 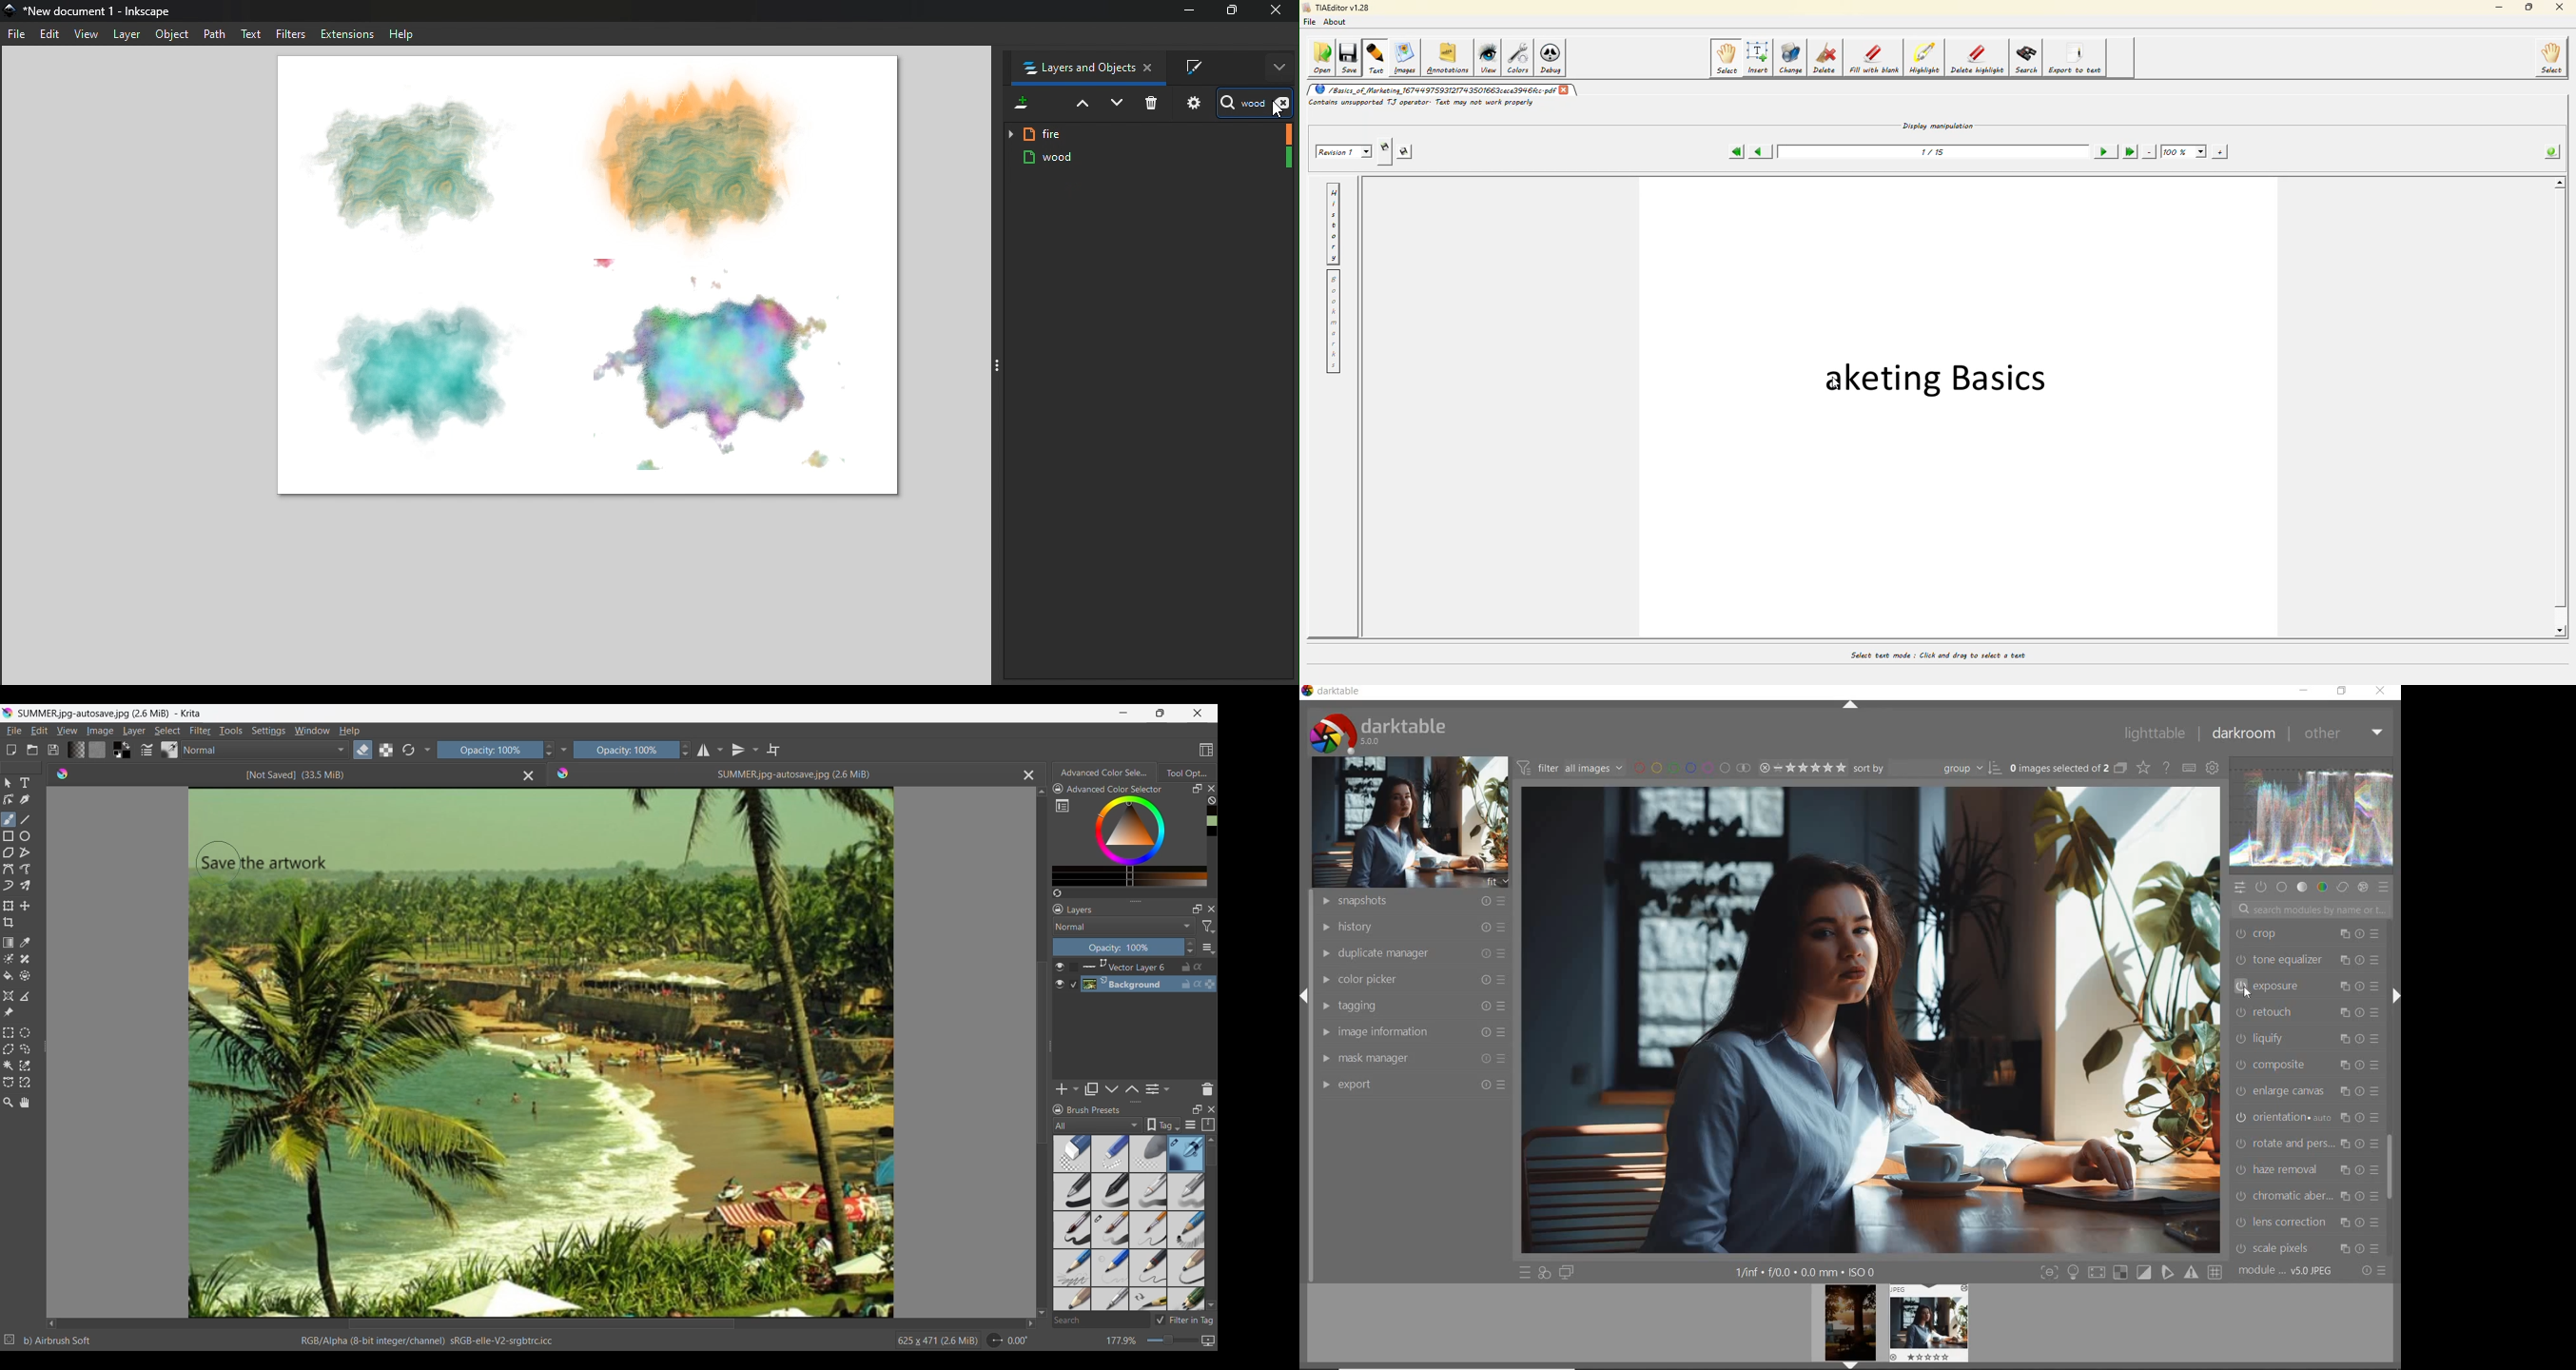 I want to click on Fill patterns, so click(x=97, y=750).